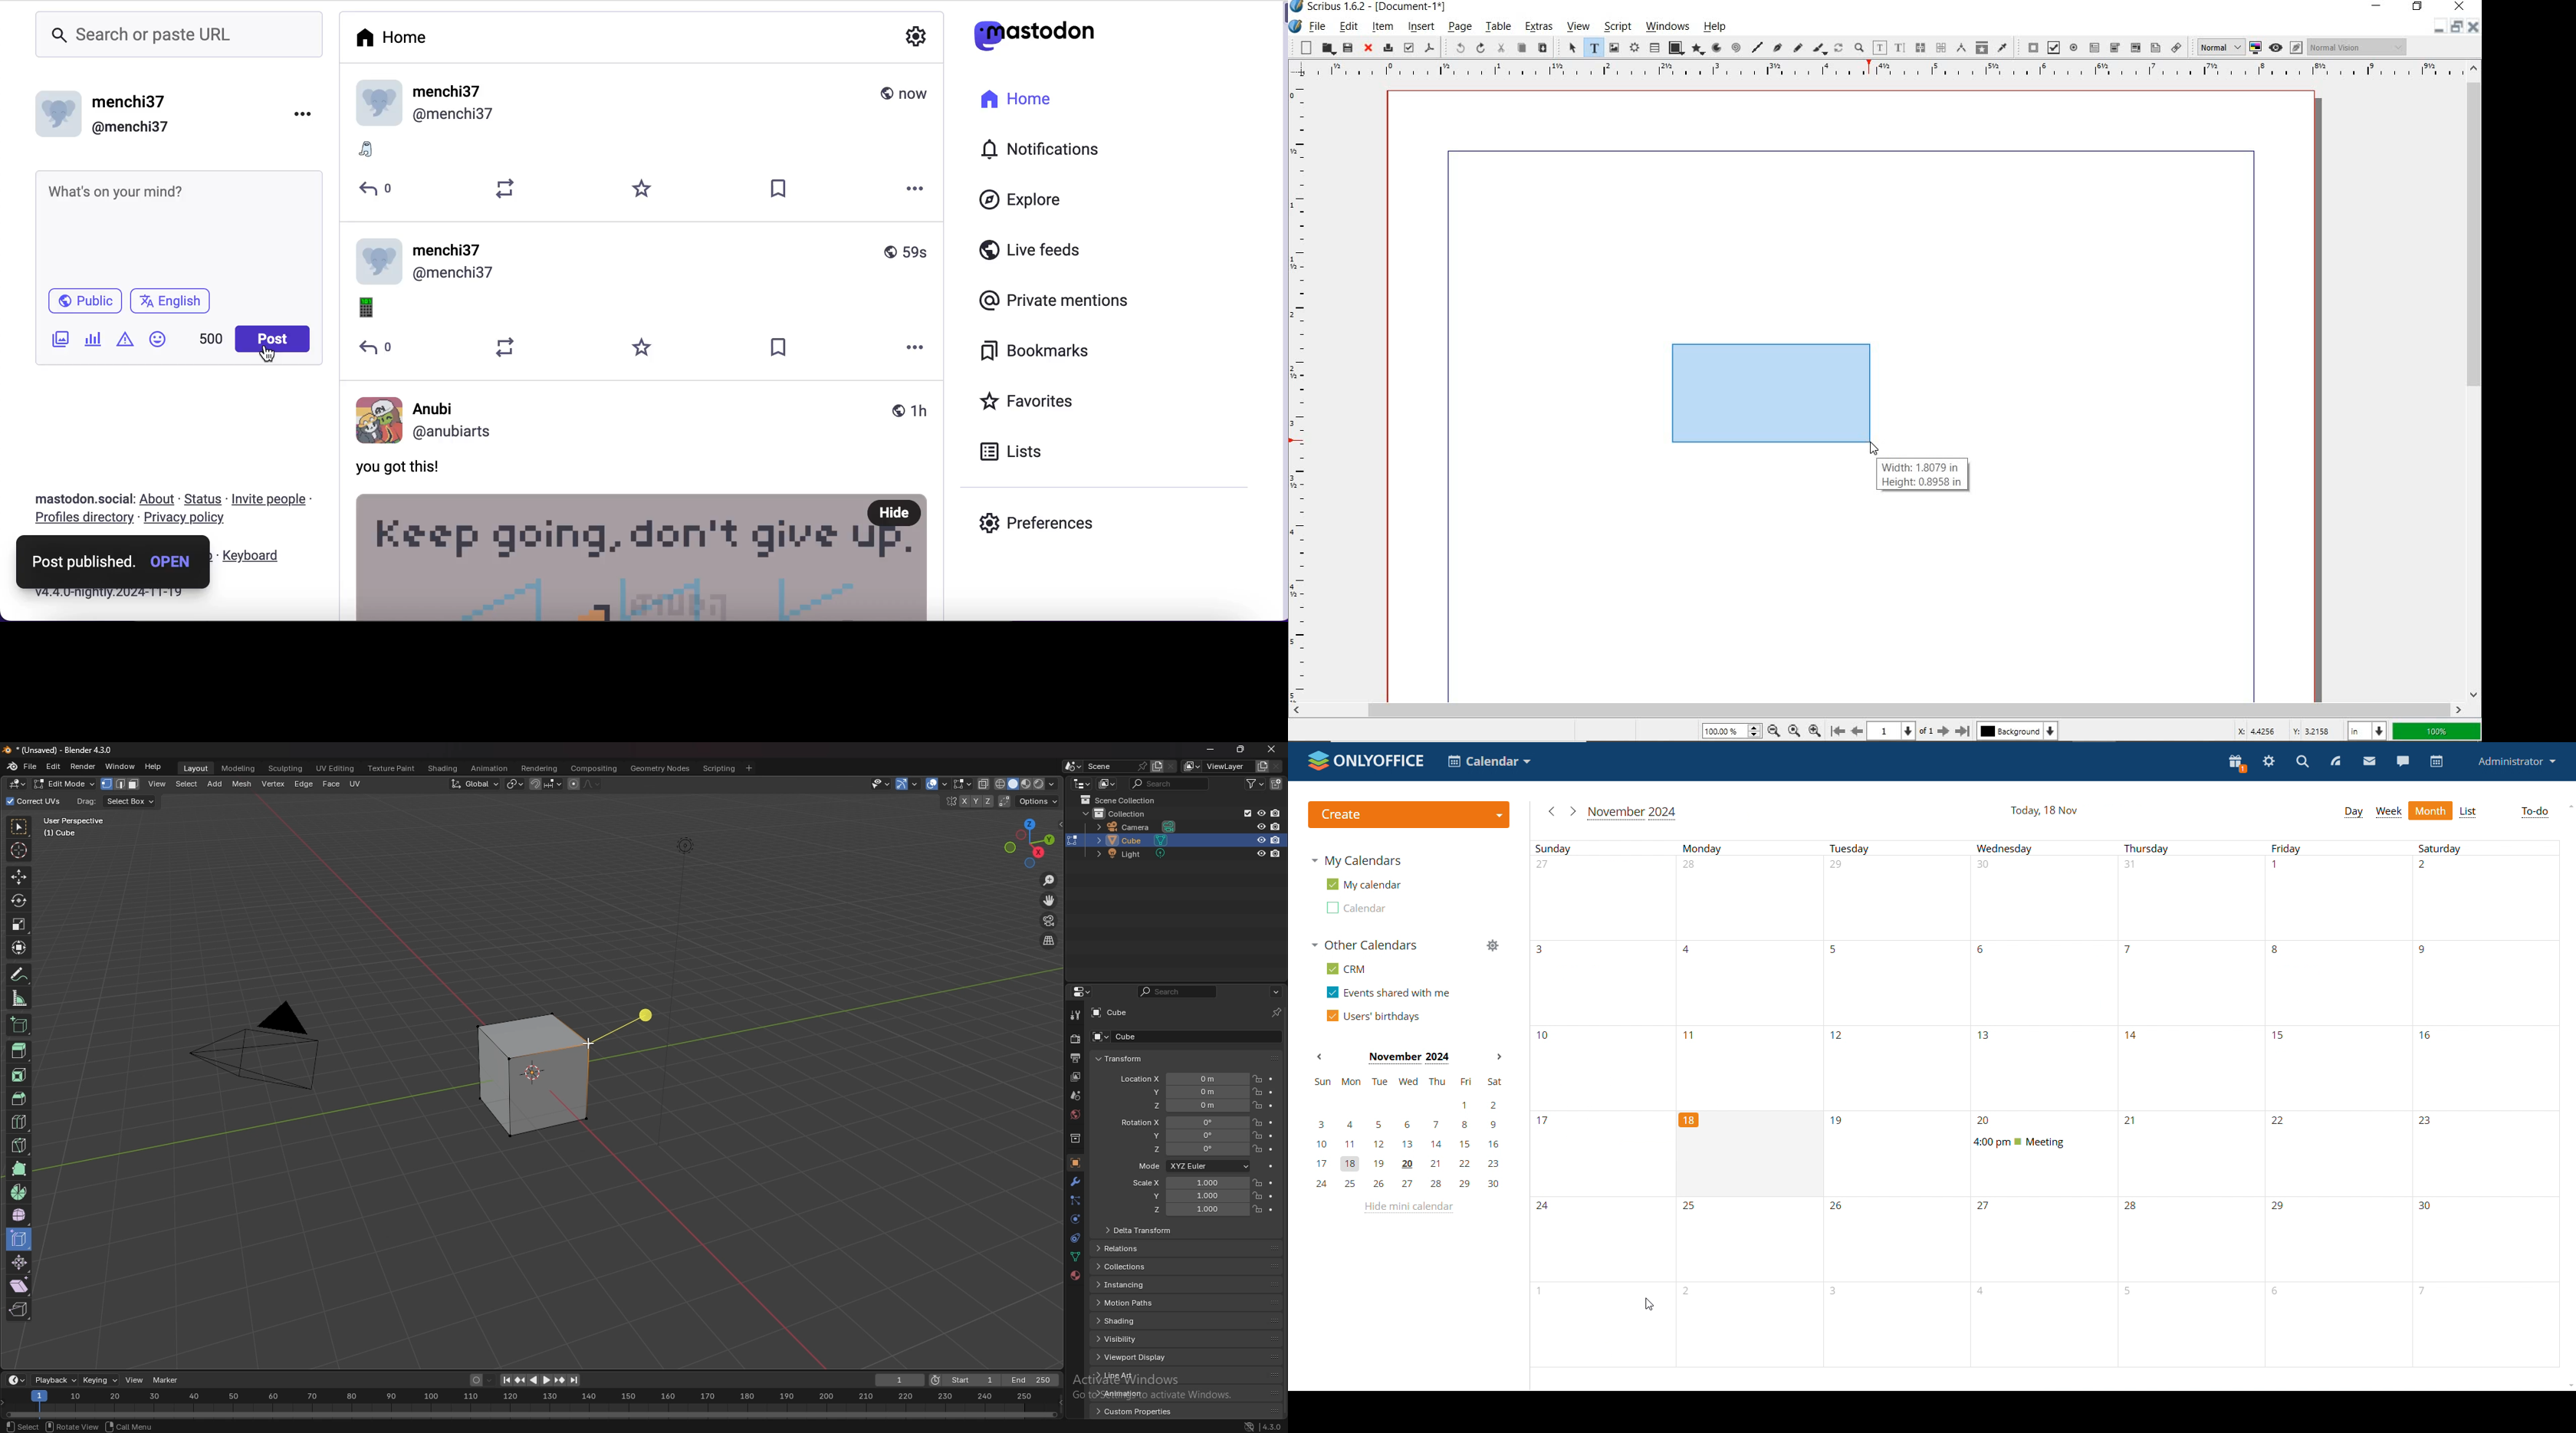  Describe the element at coordinates (539, 1380) in the screenshot. I see `play animation` at that location.